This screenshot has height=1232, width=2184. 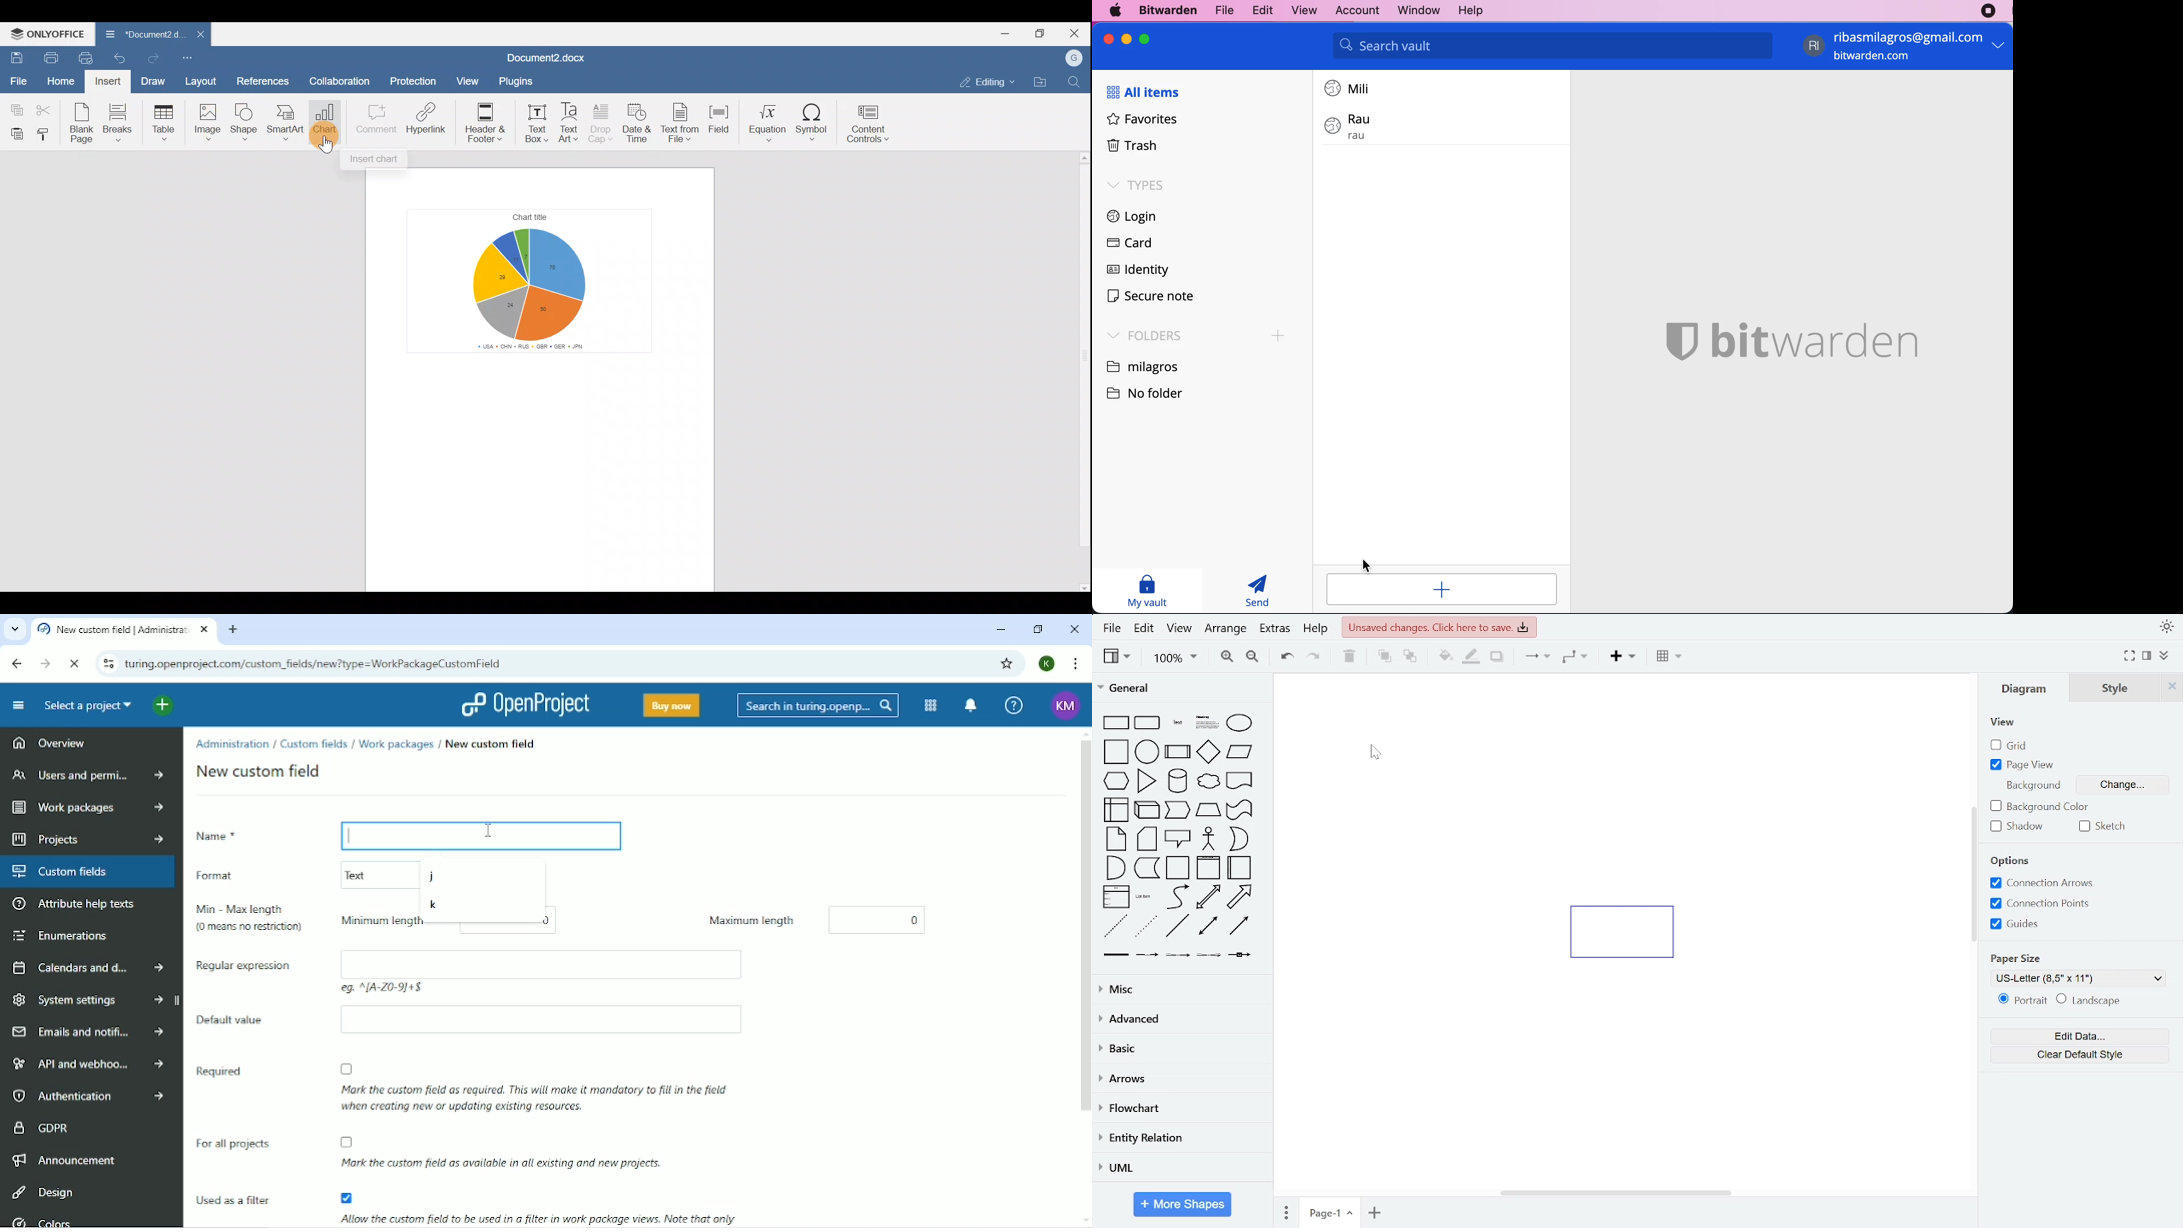 What do you see at coordinates (1145, 628) in the screenshot?
I see `edit` at bounding box center [1145, 628].